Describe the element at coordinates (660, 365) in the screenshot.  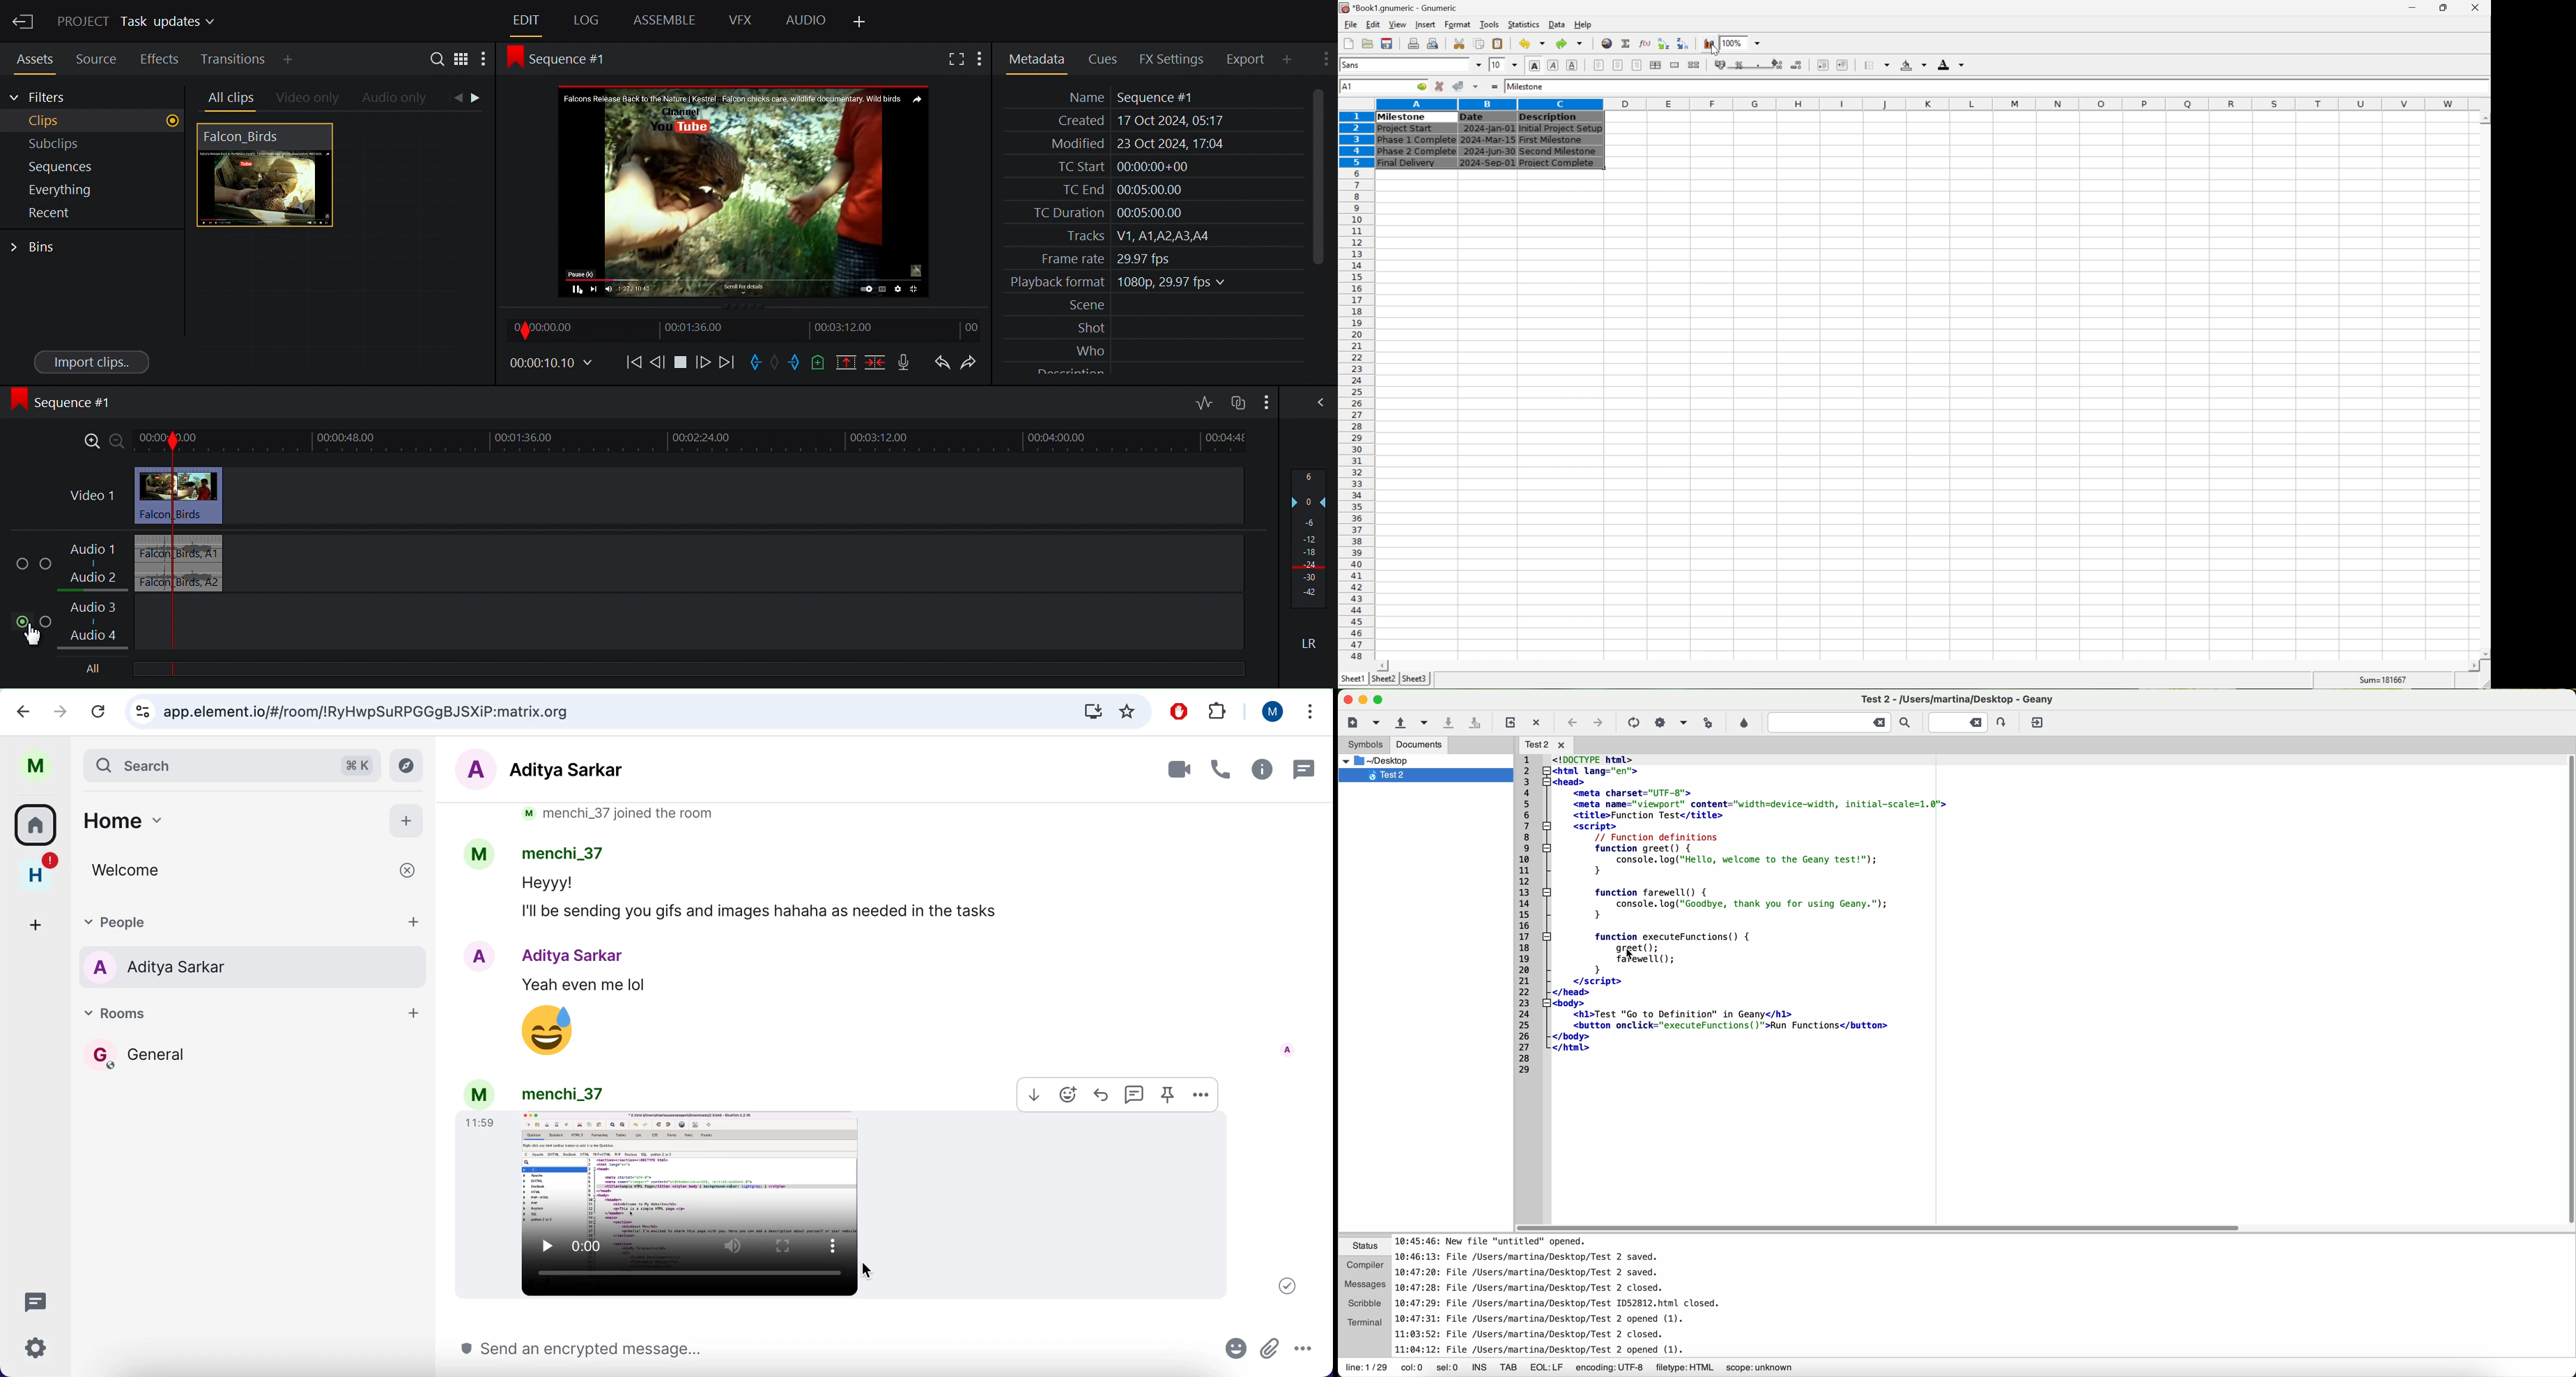
I see `Nudge one frame forward` at that location.